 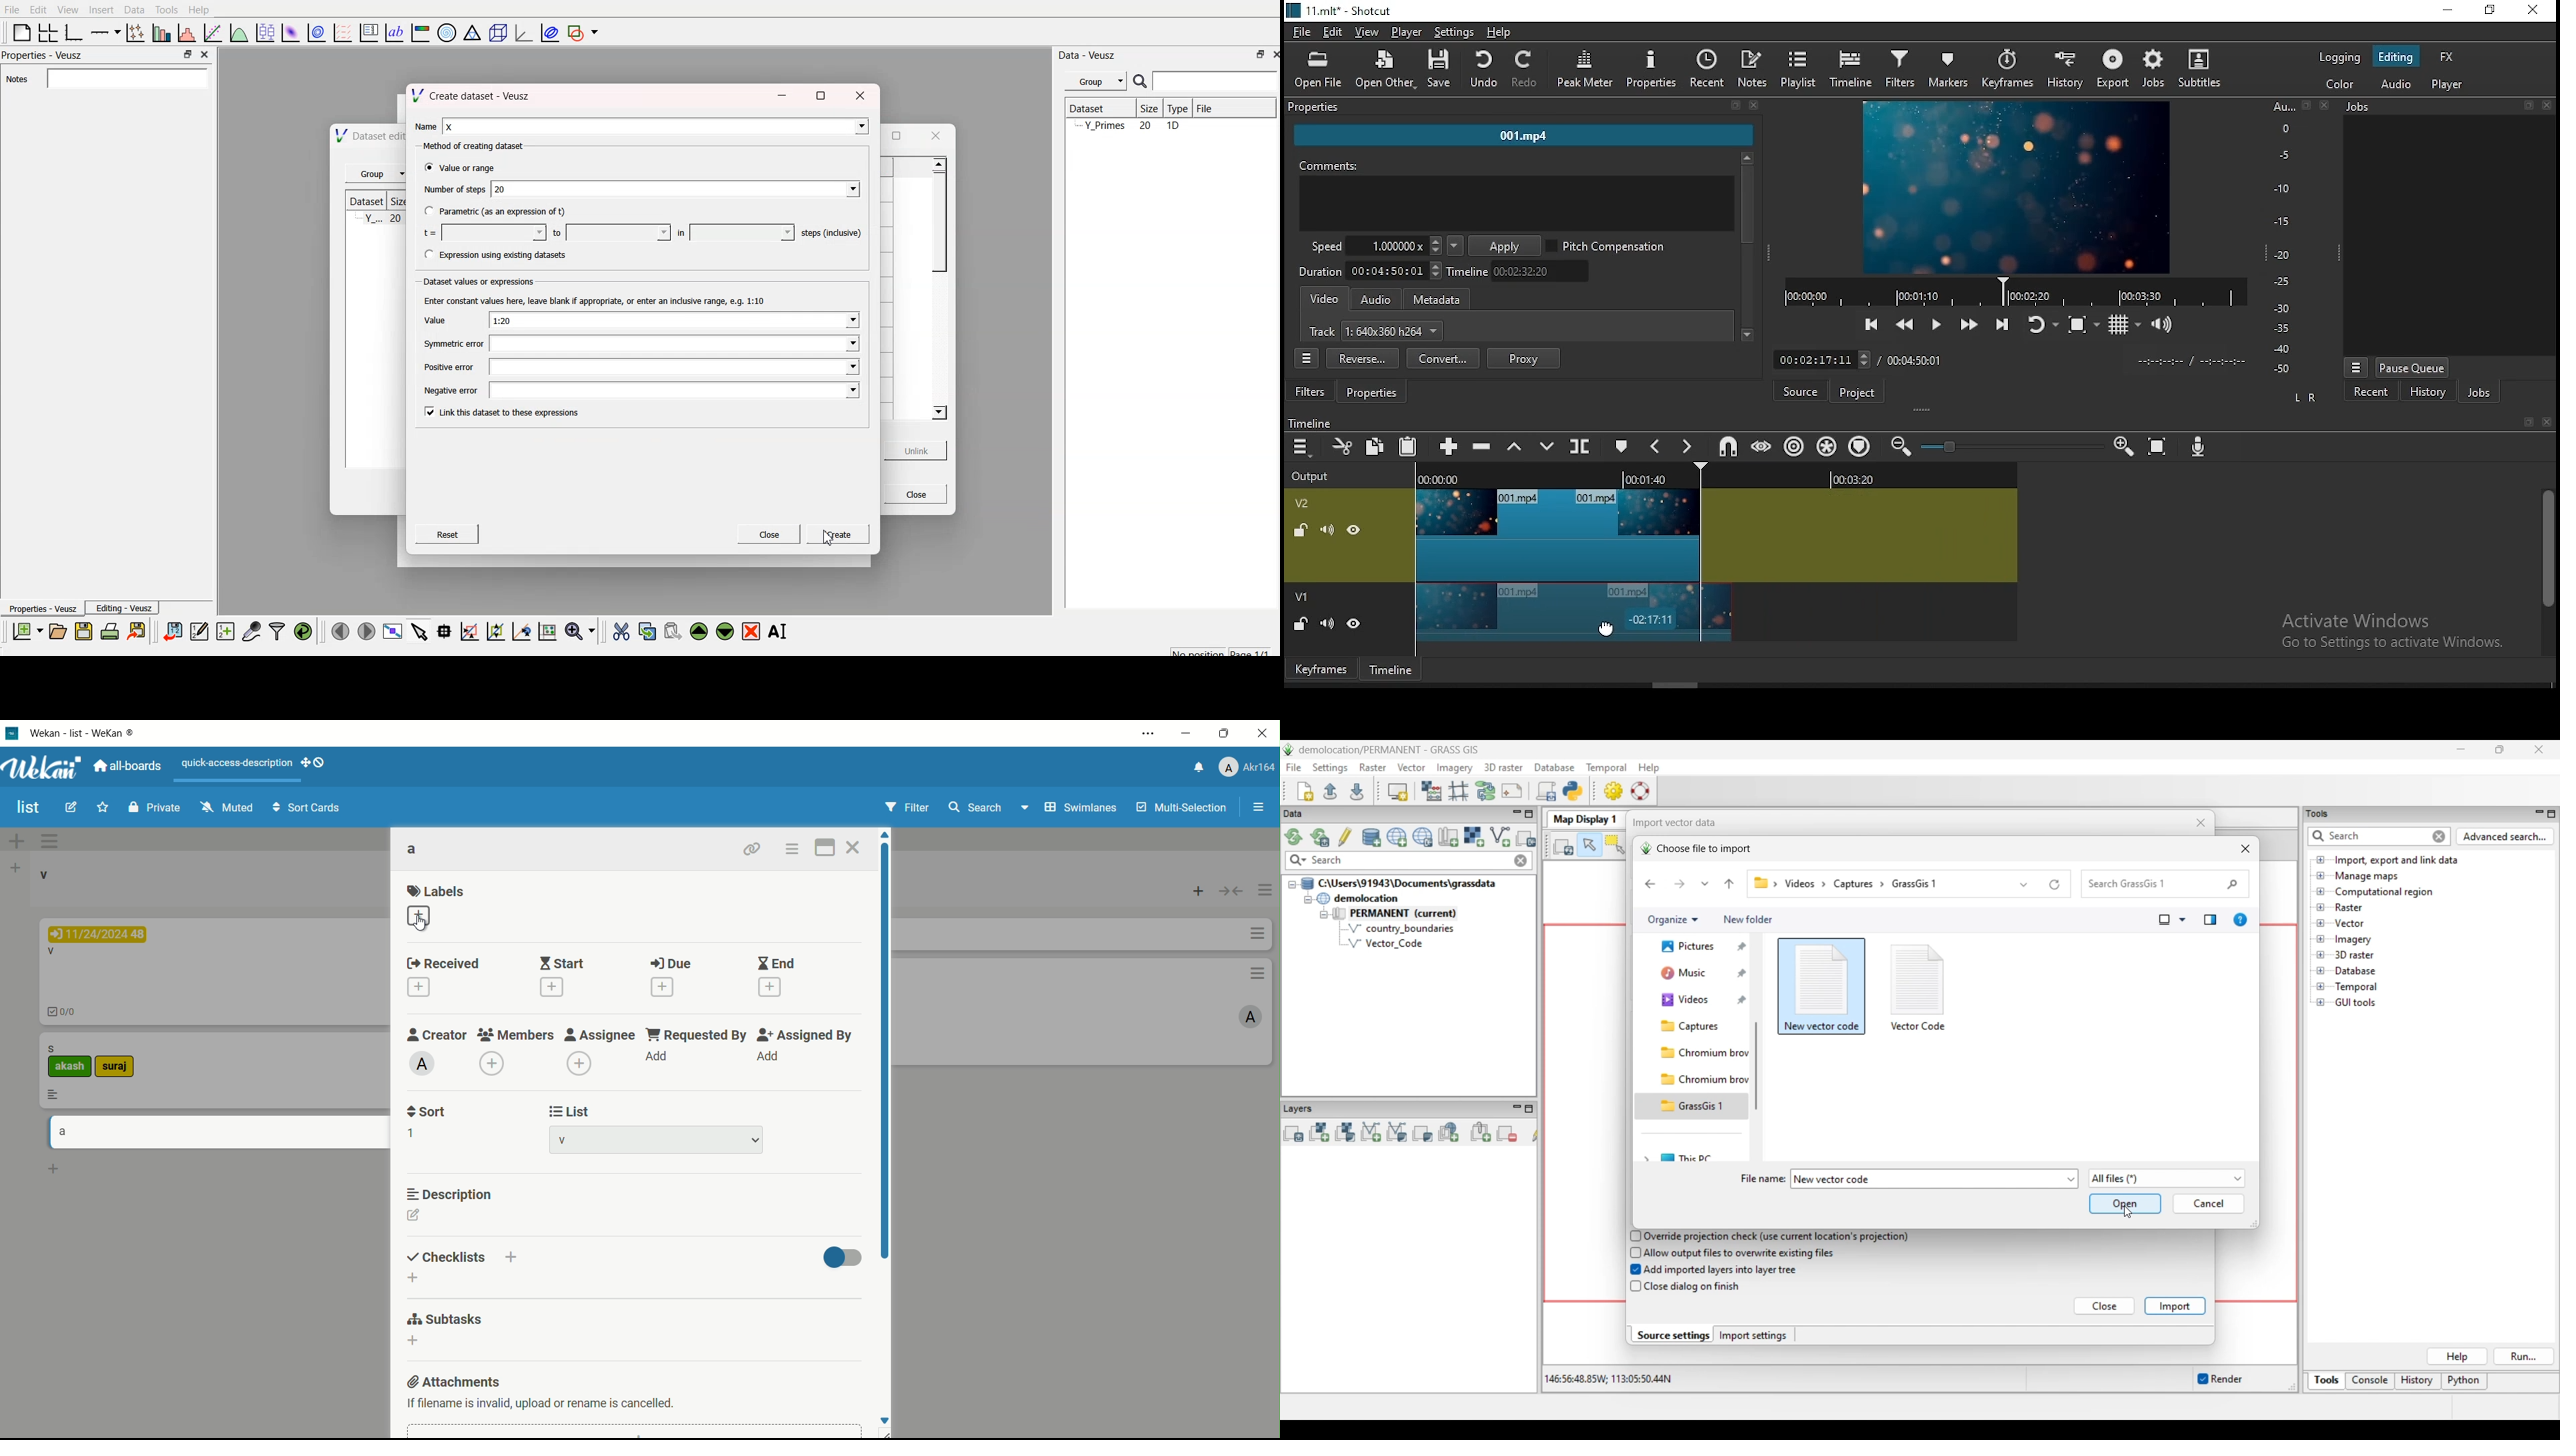 What do you see at coordinates (291, 32) in the screenshot?
I see `plot dataset` at bounding box center [291, 32].